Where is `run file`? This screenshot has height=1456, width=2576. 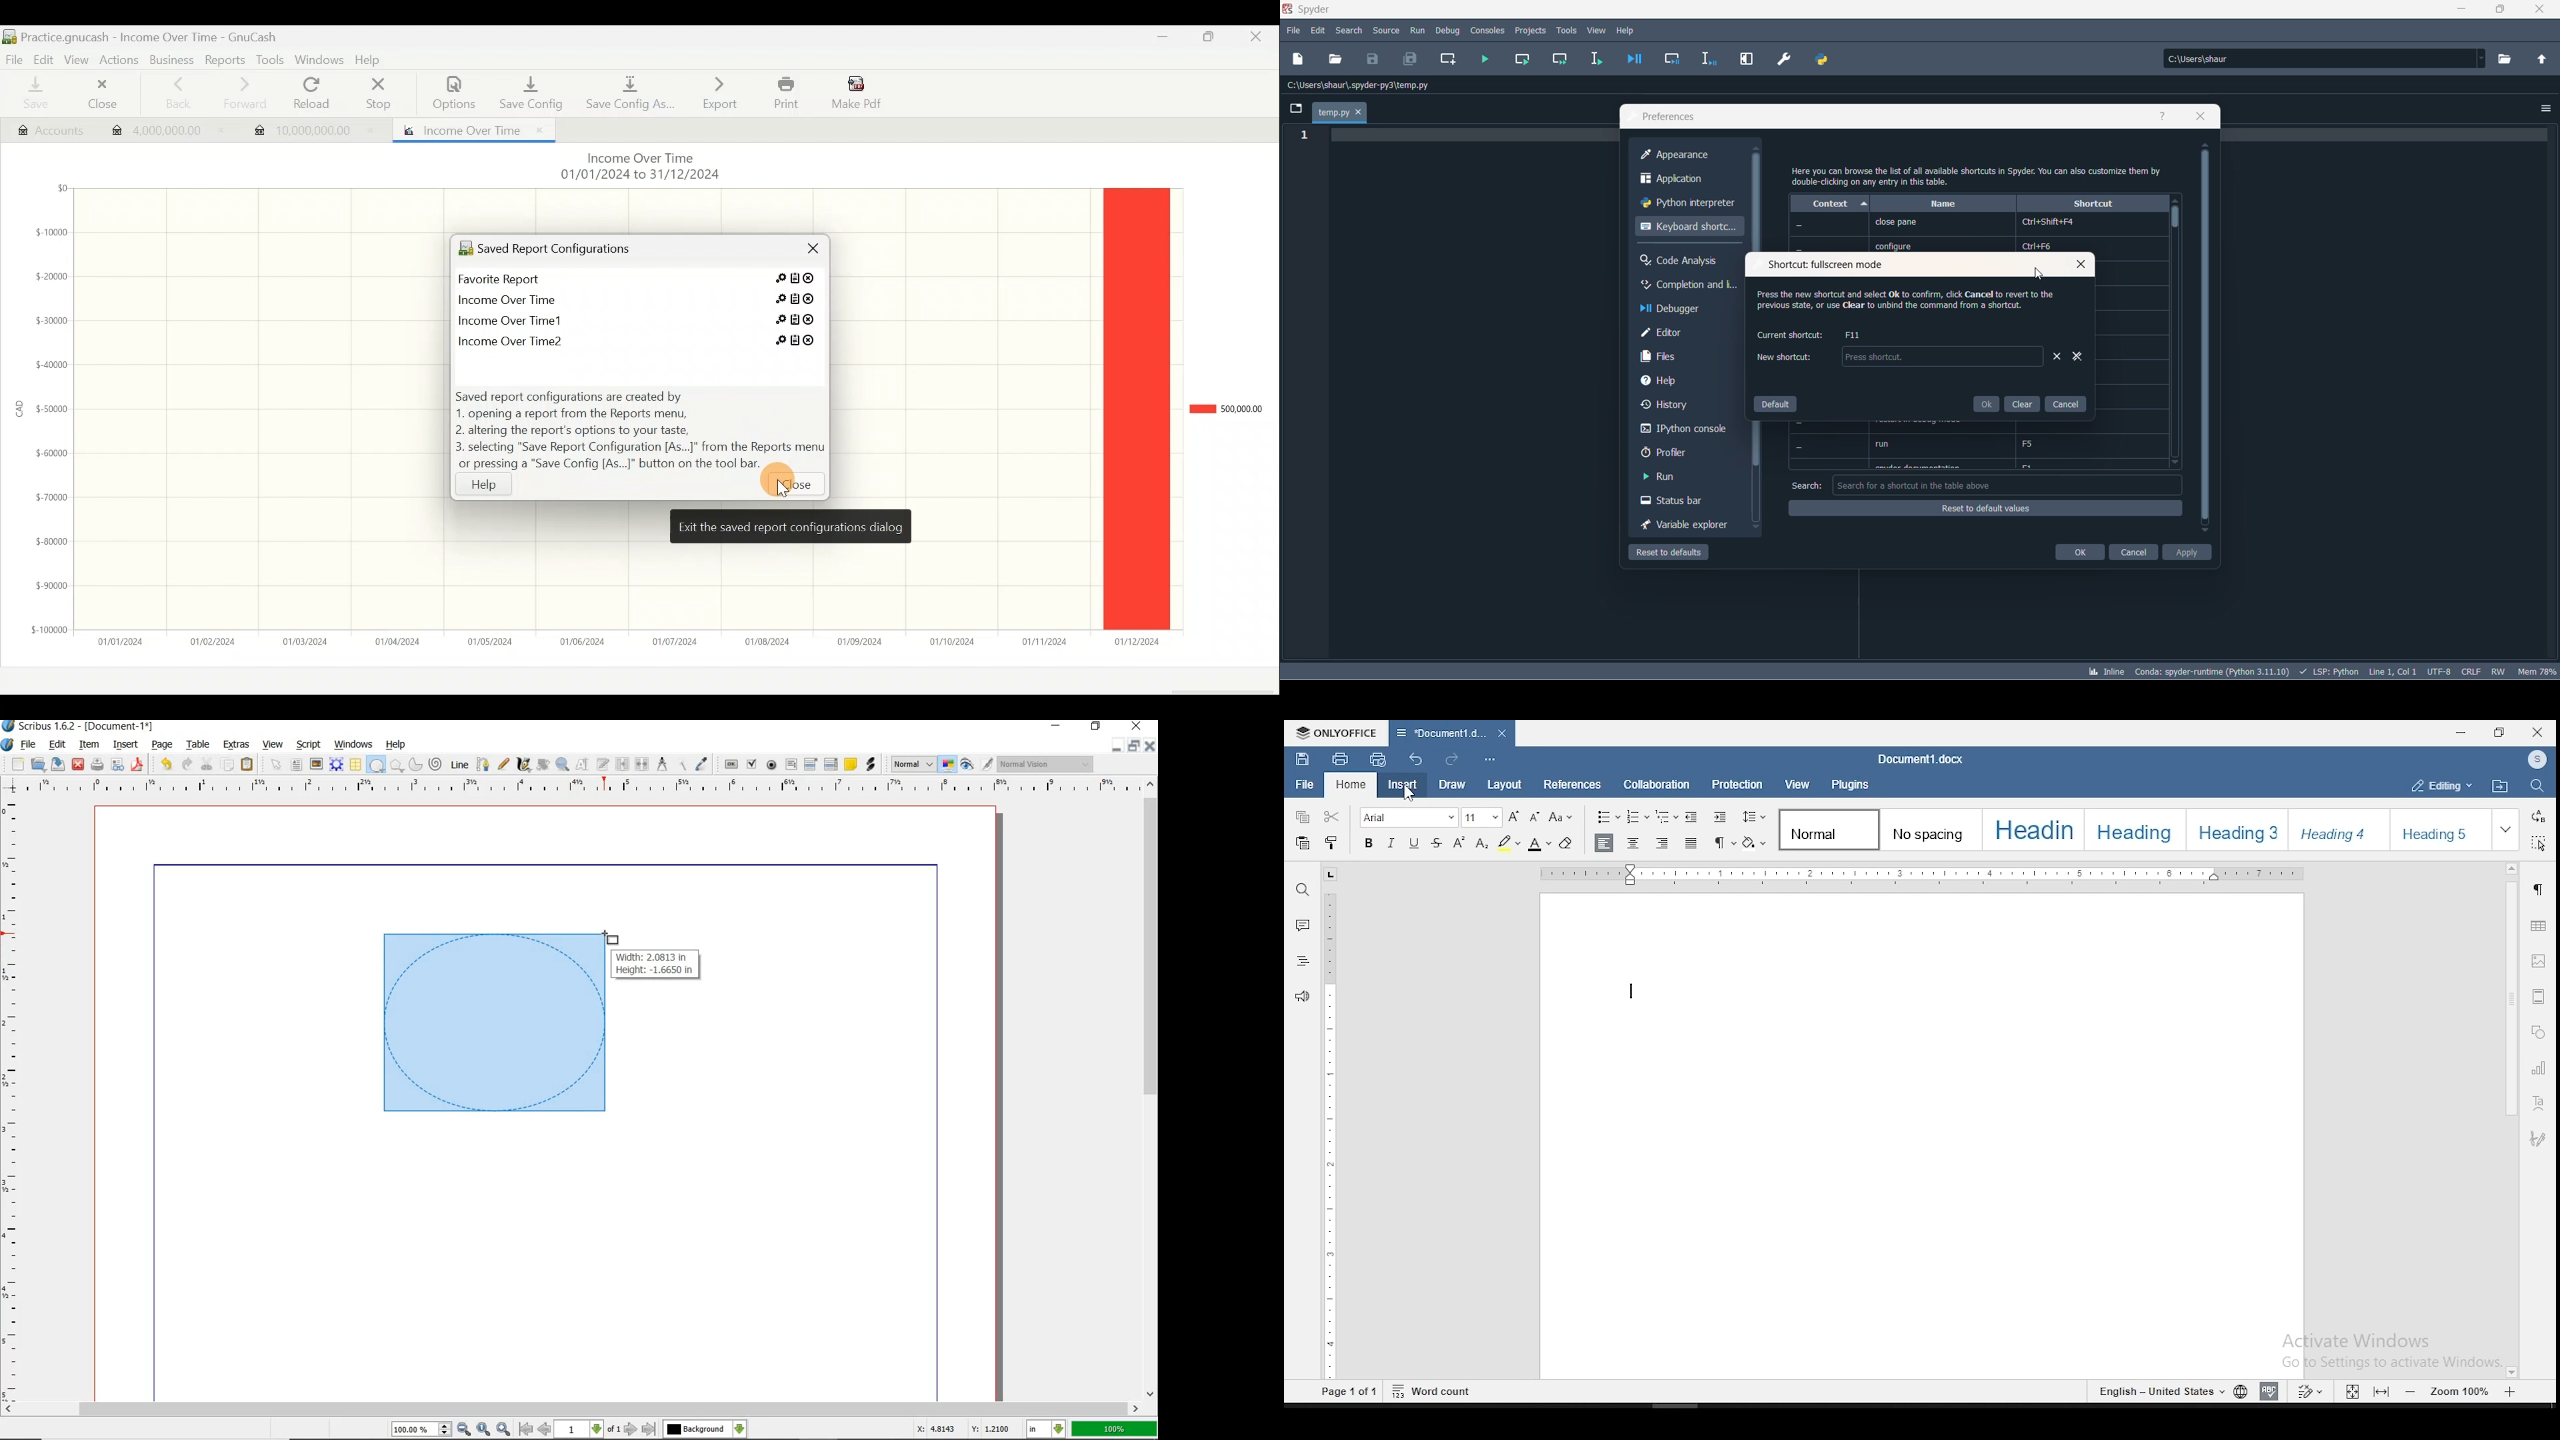
run file is located at coordinates (1486, 59).